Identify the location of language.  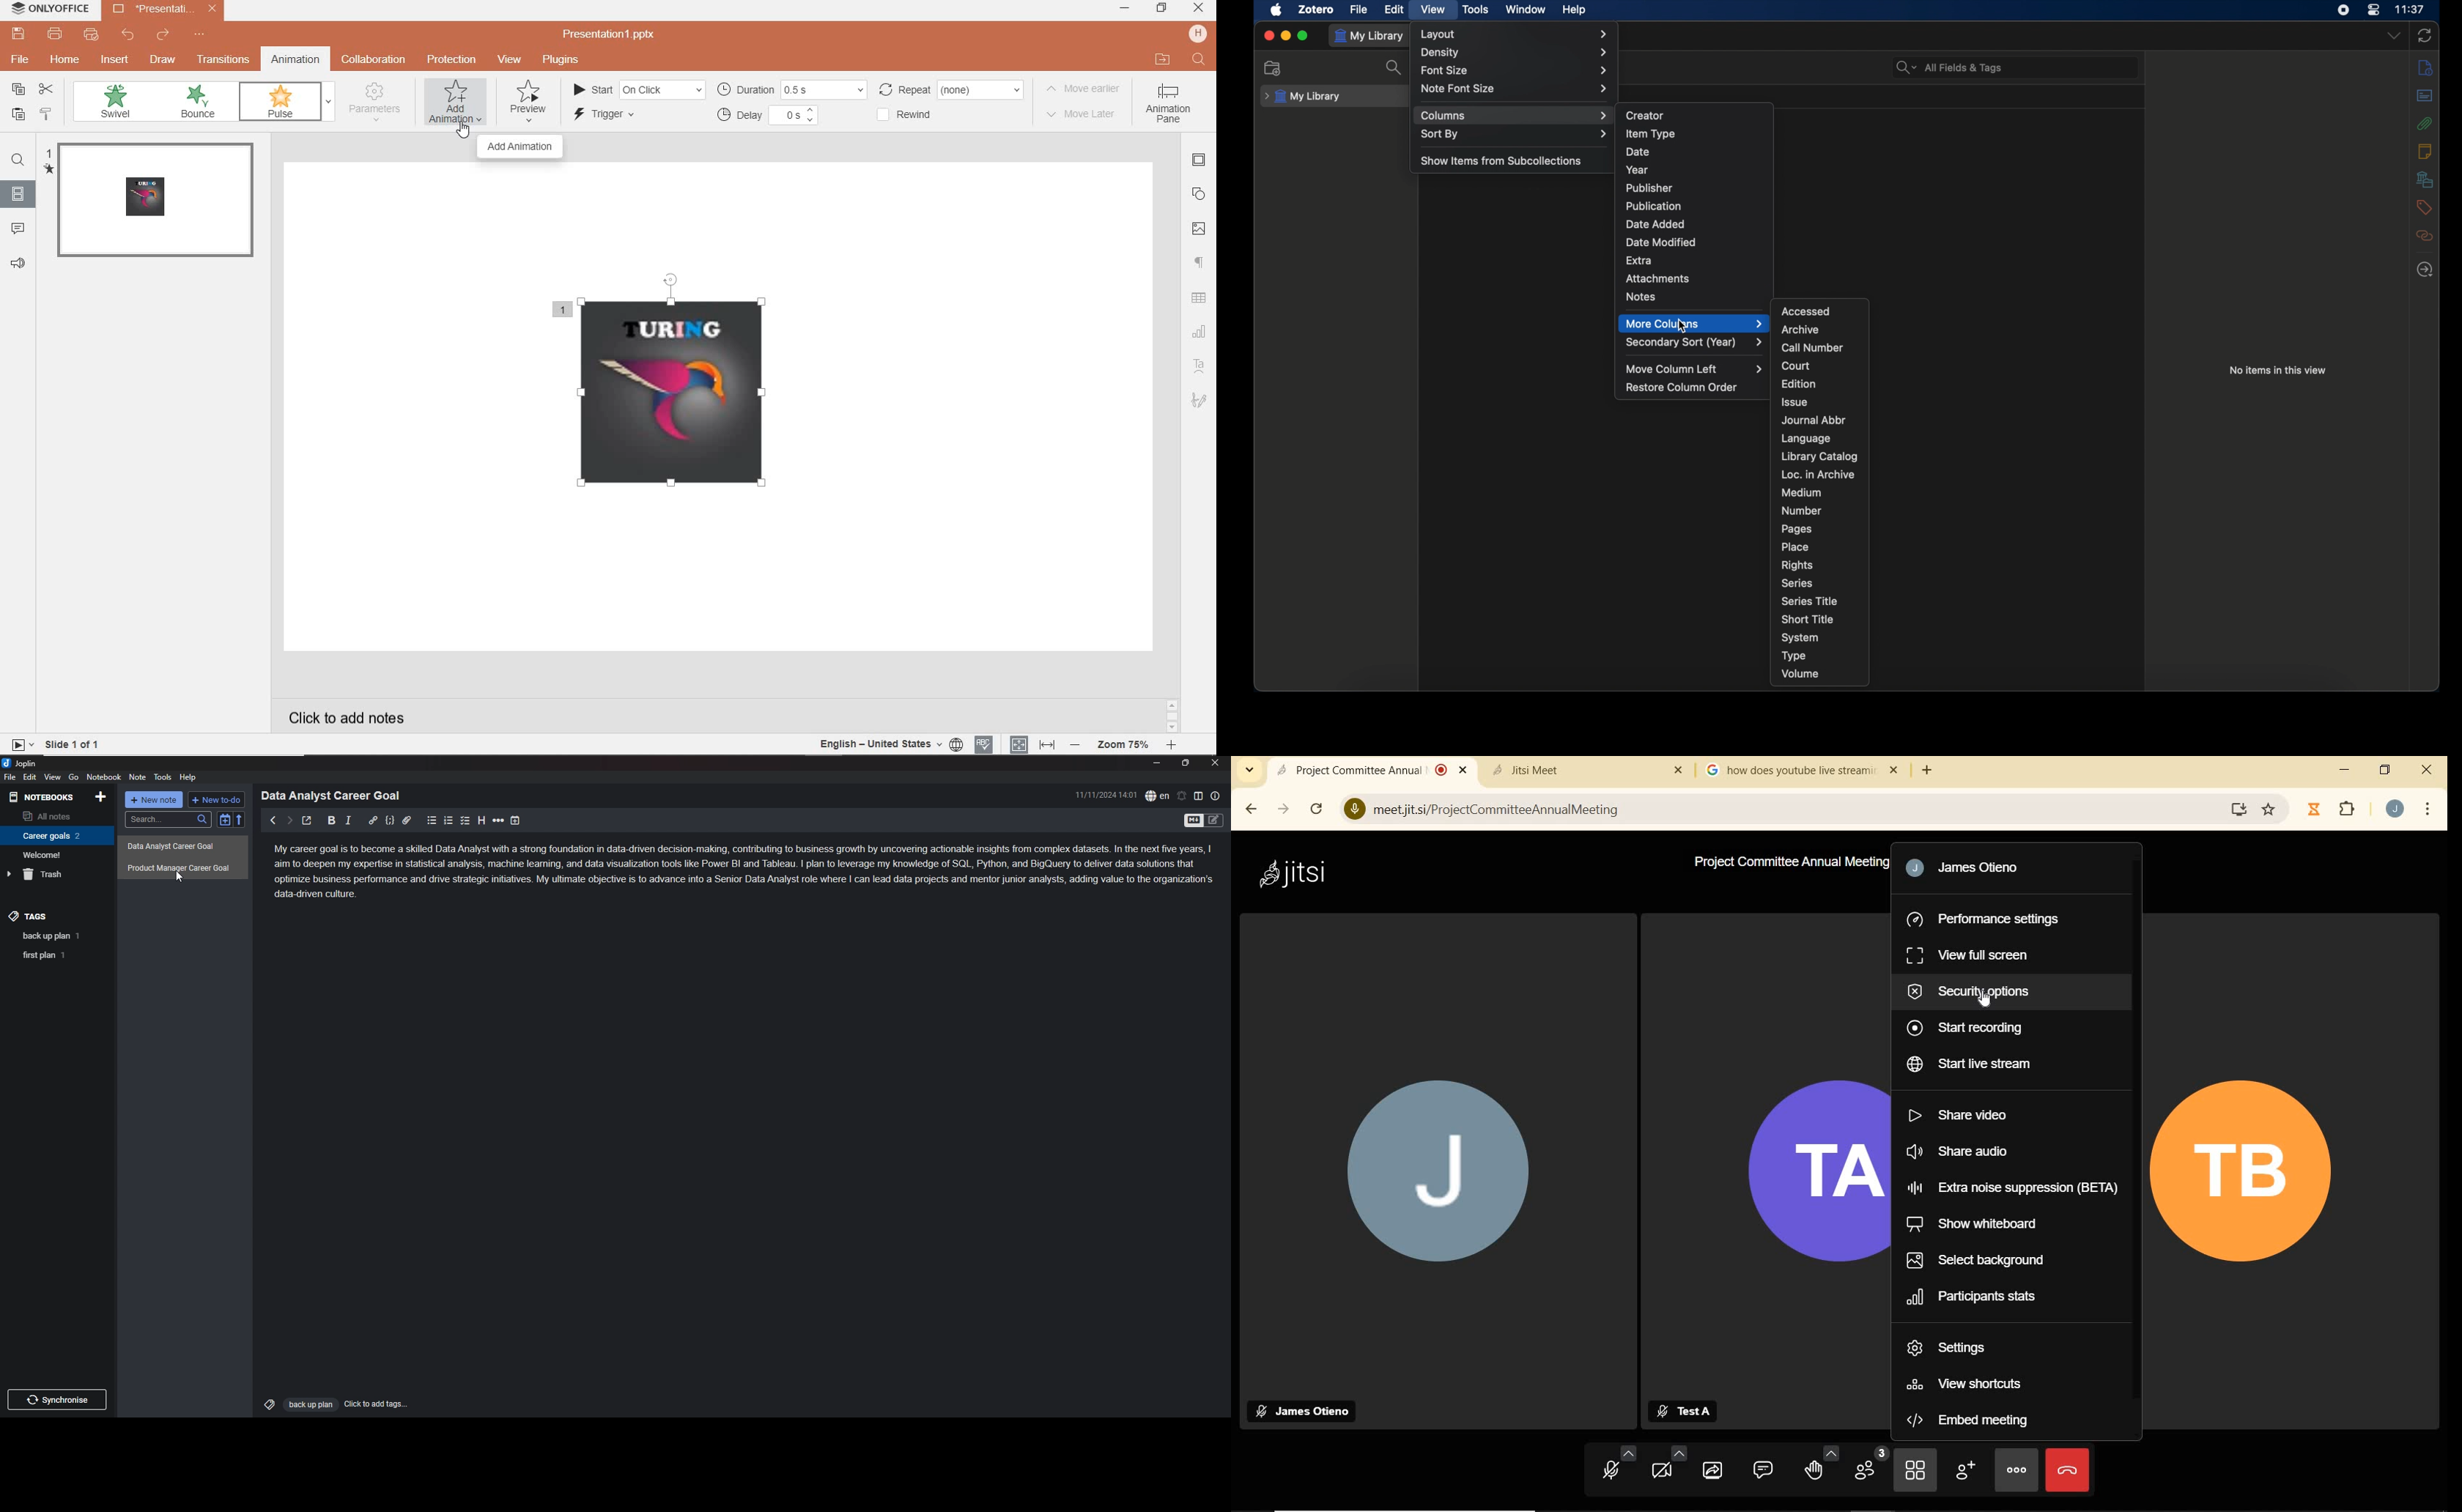
(1805, 438).